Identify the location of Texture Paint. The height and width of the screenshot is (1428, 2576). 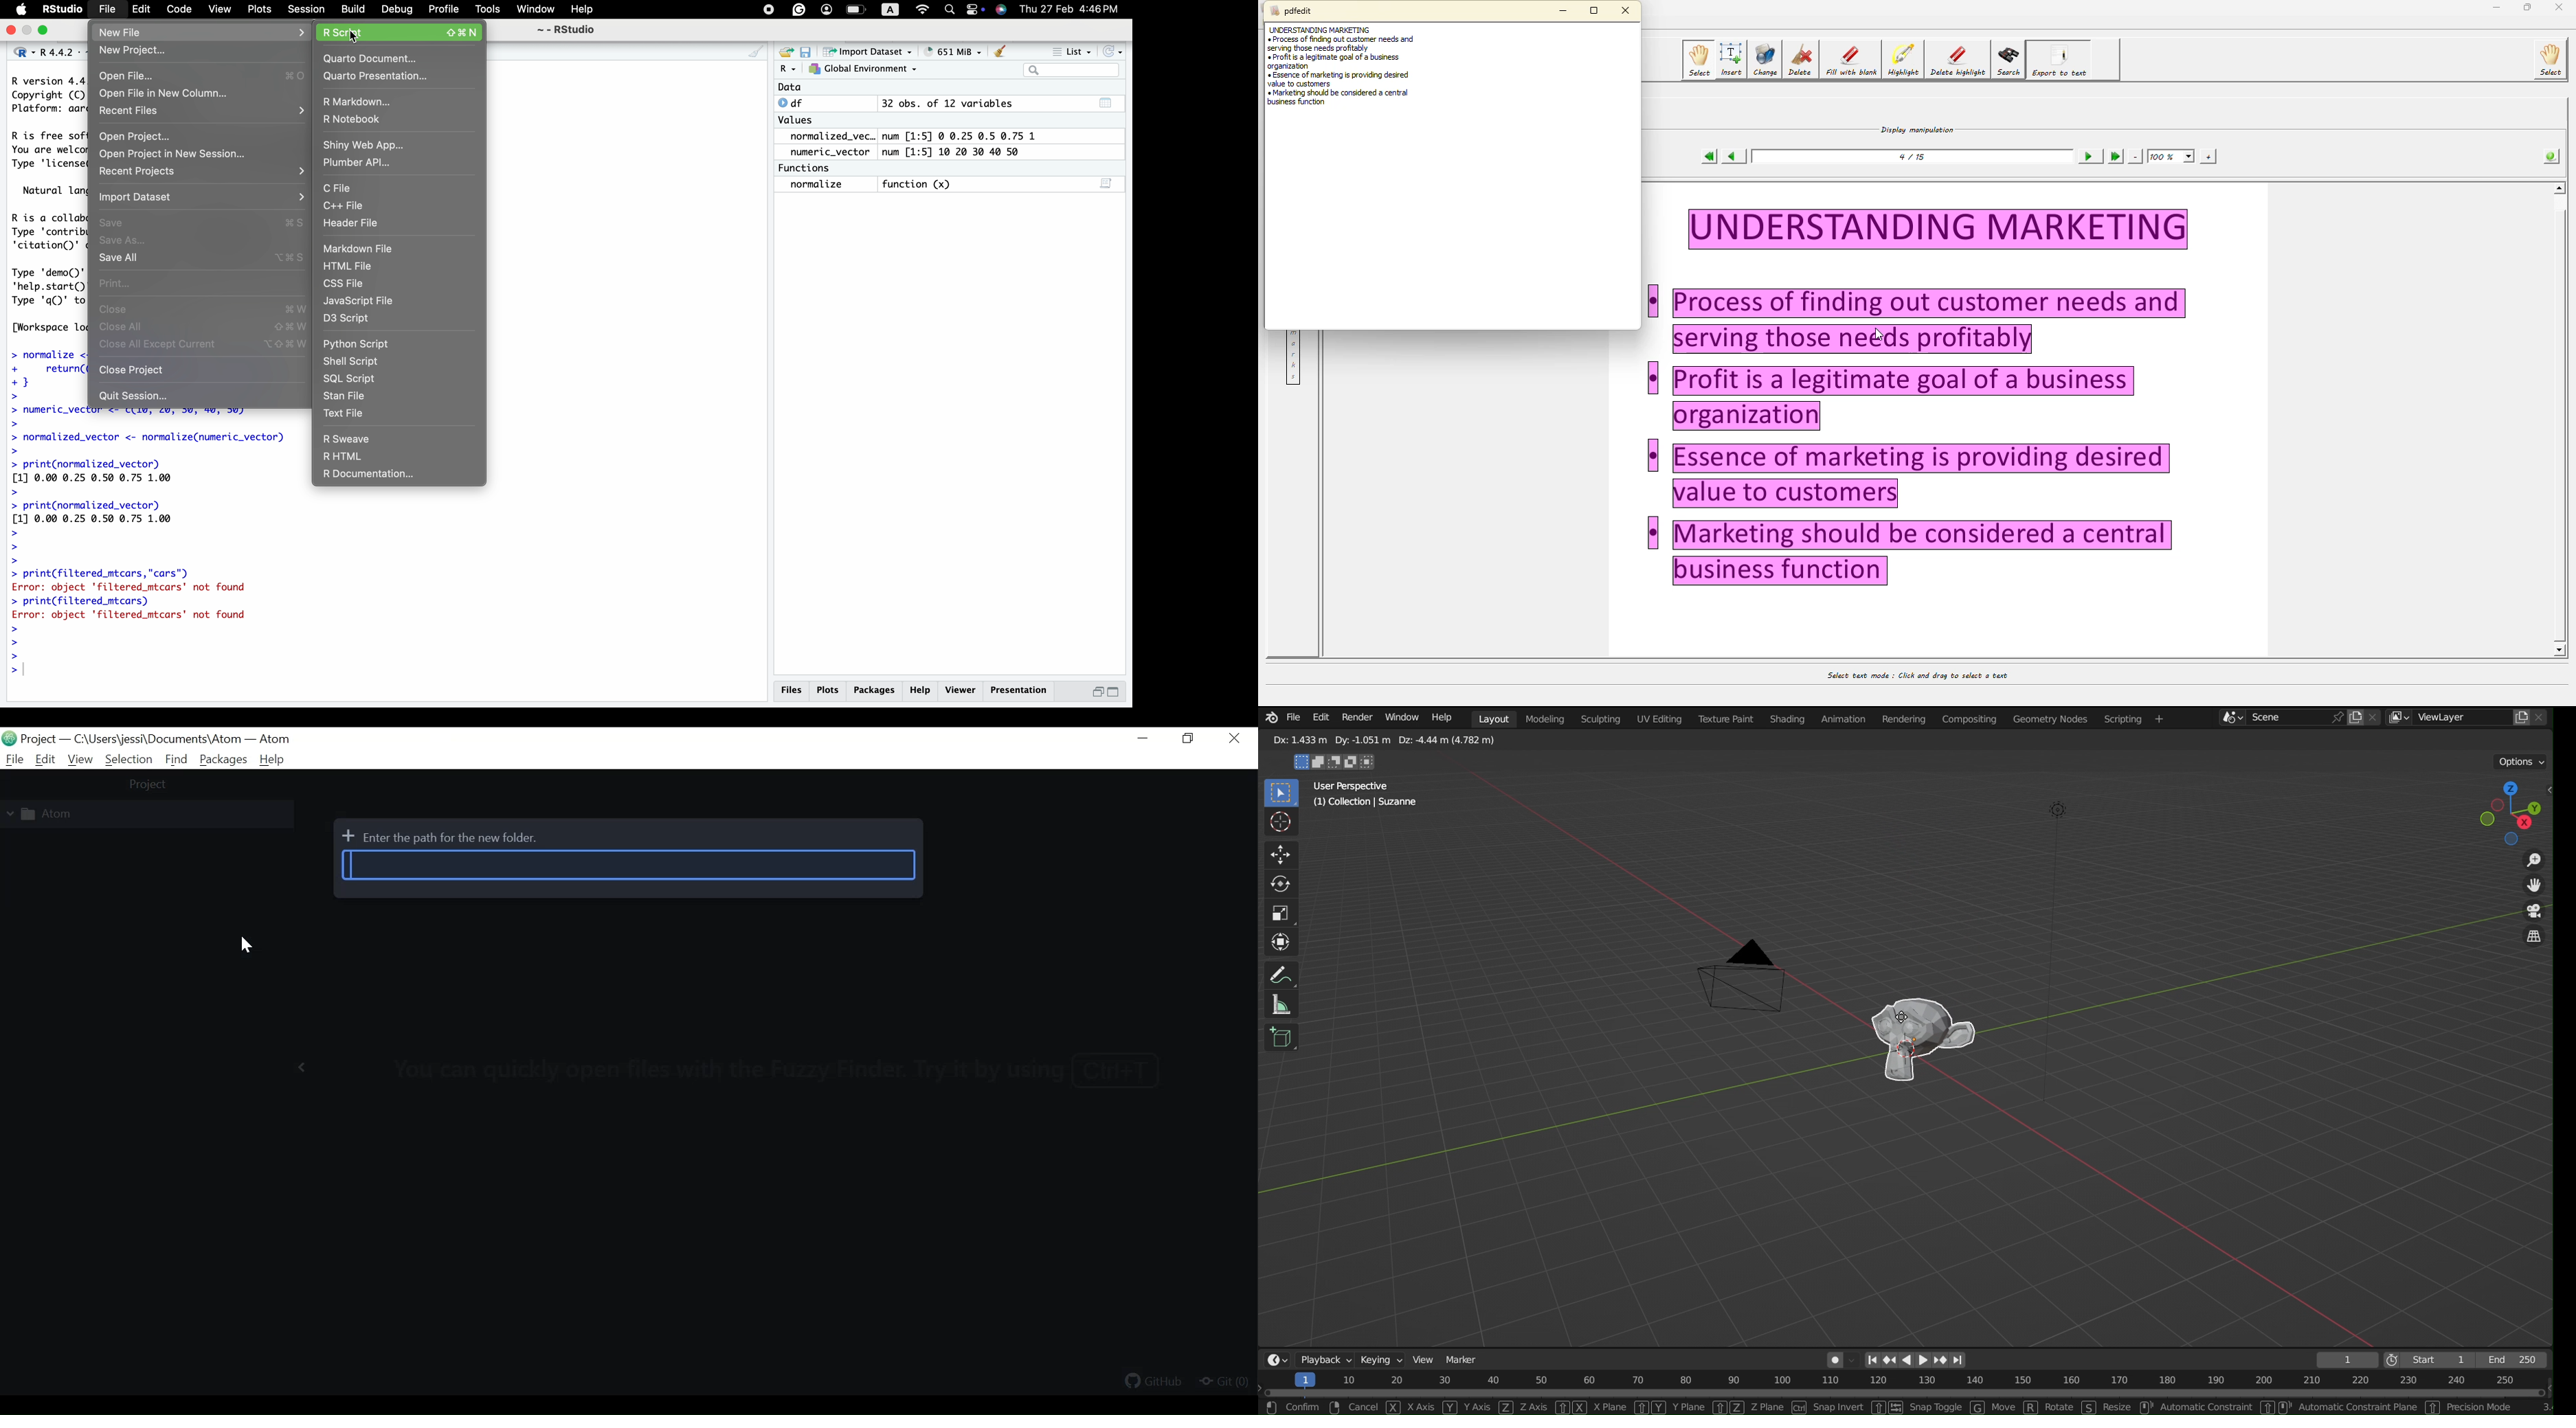
(1727, 720).